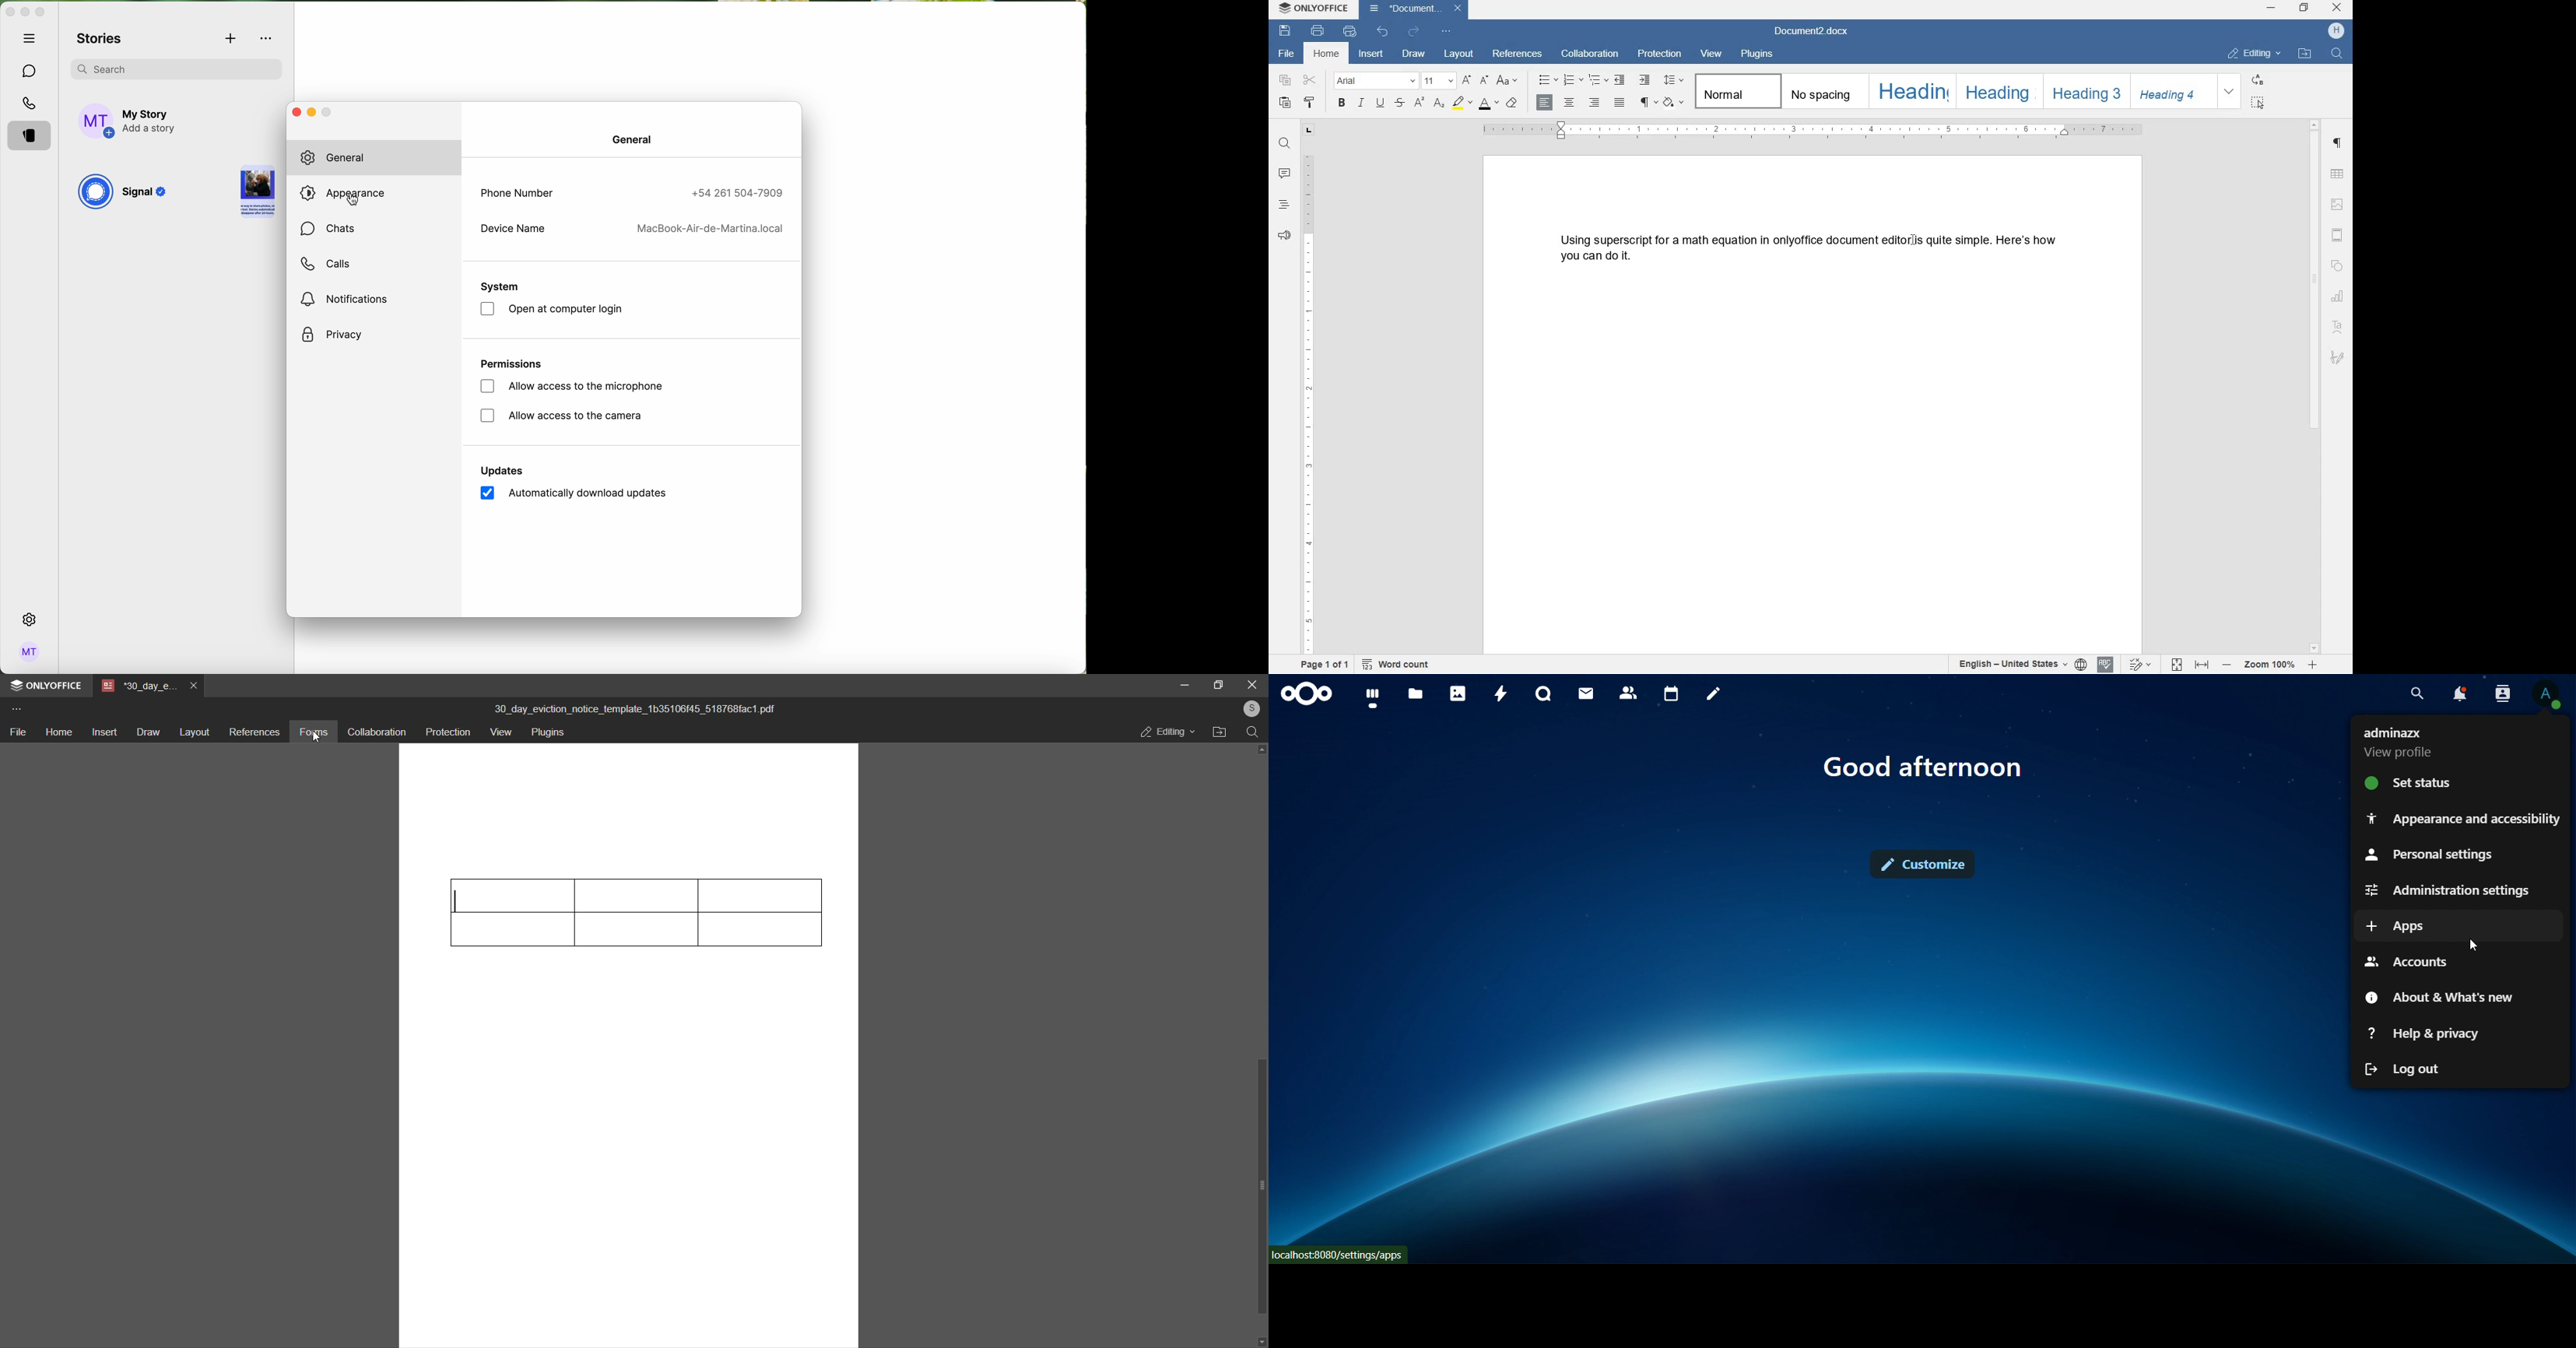  What do you see at coordinates (1543, 694) in the screenshot?
I see `talk` at bounding box center [1543, 694].